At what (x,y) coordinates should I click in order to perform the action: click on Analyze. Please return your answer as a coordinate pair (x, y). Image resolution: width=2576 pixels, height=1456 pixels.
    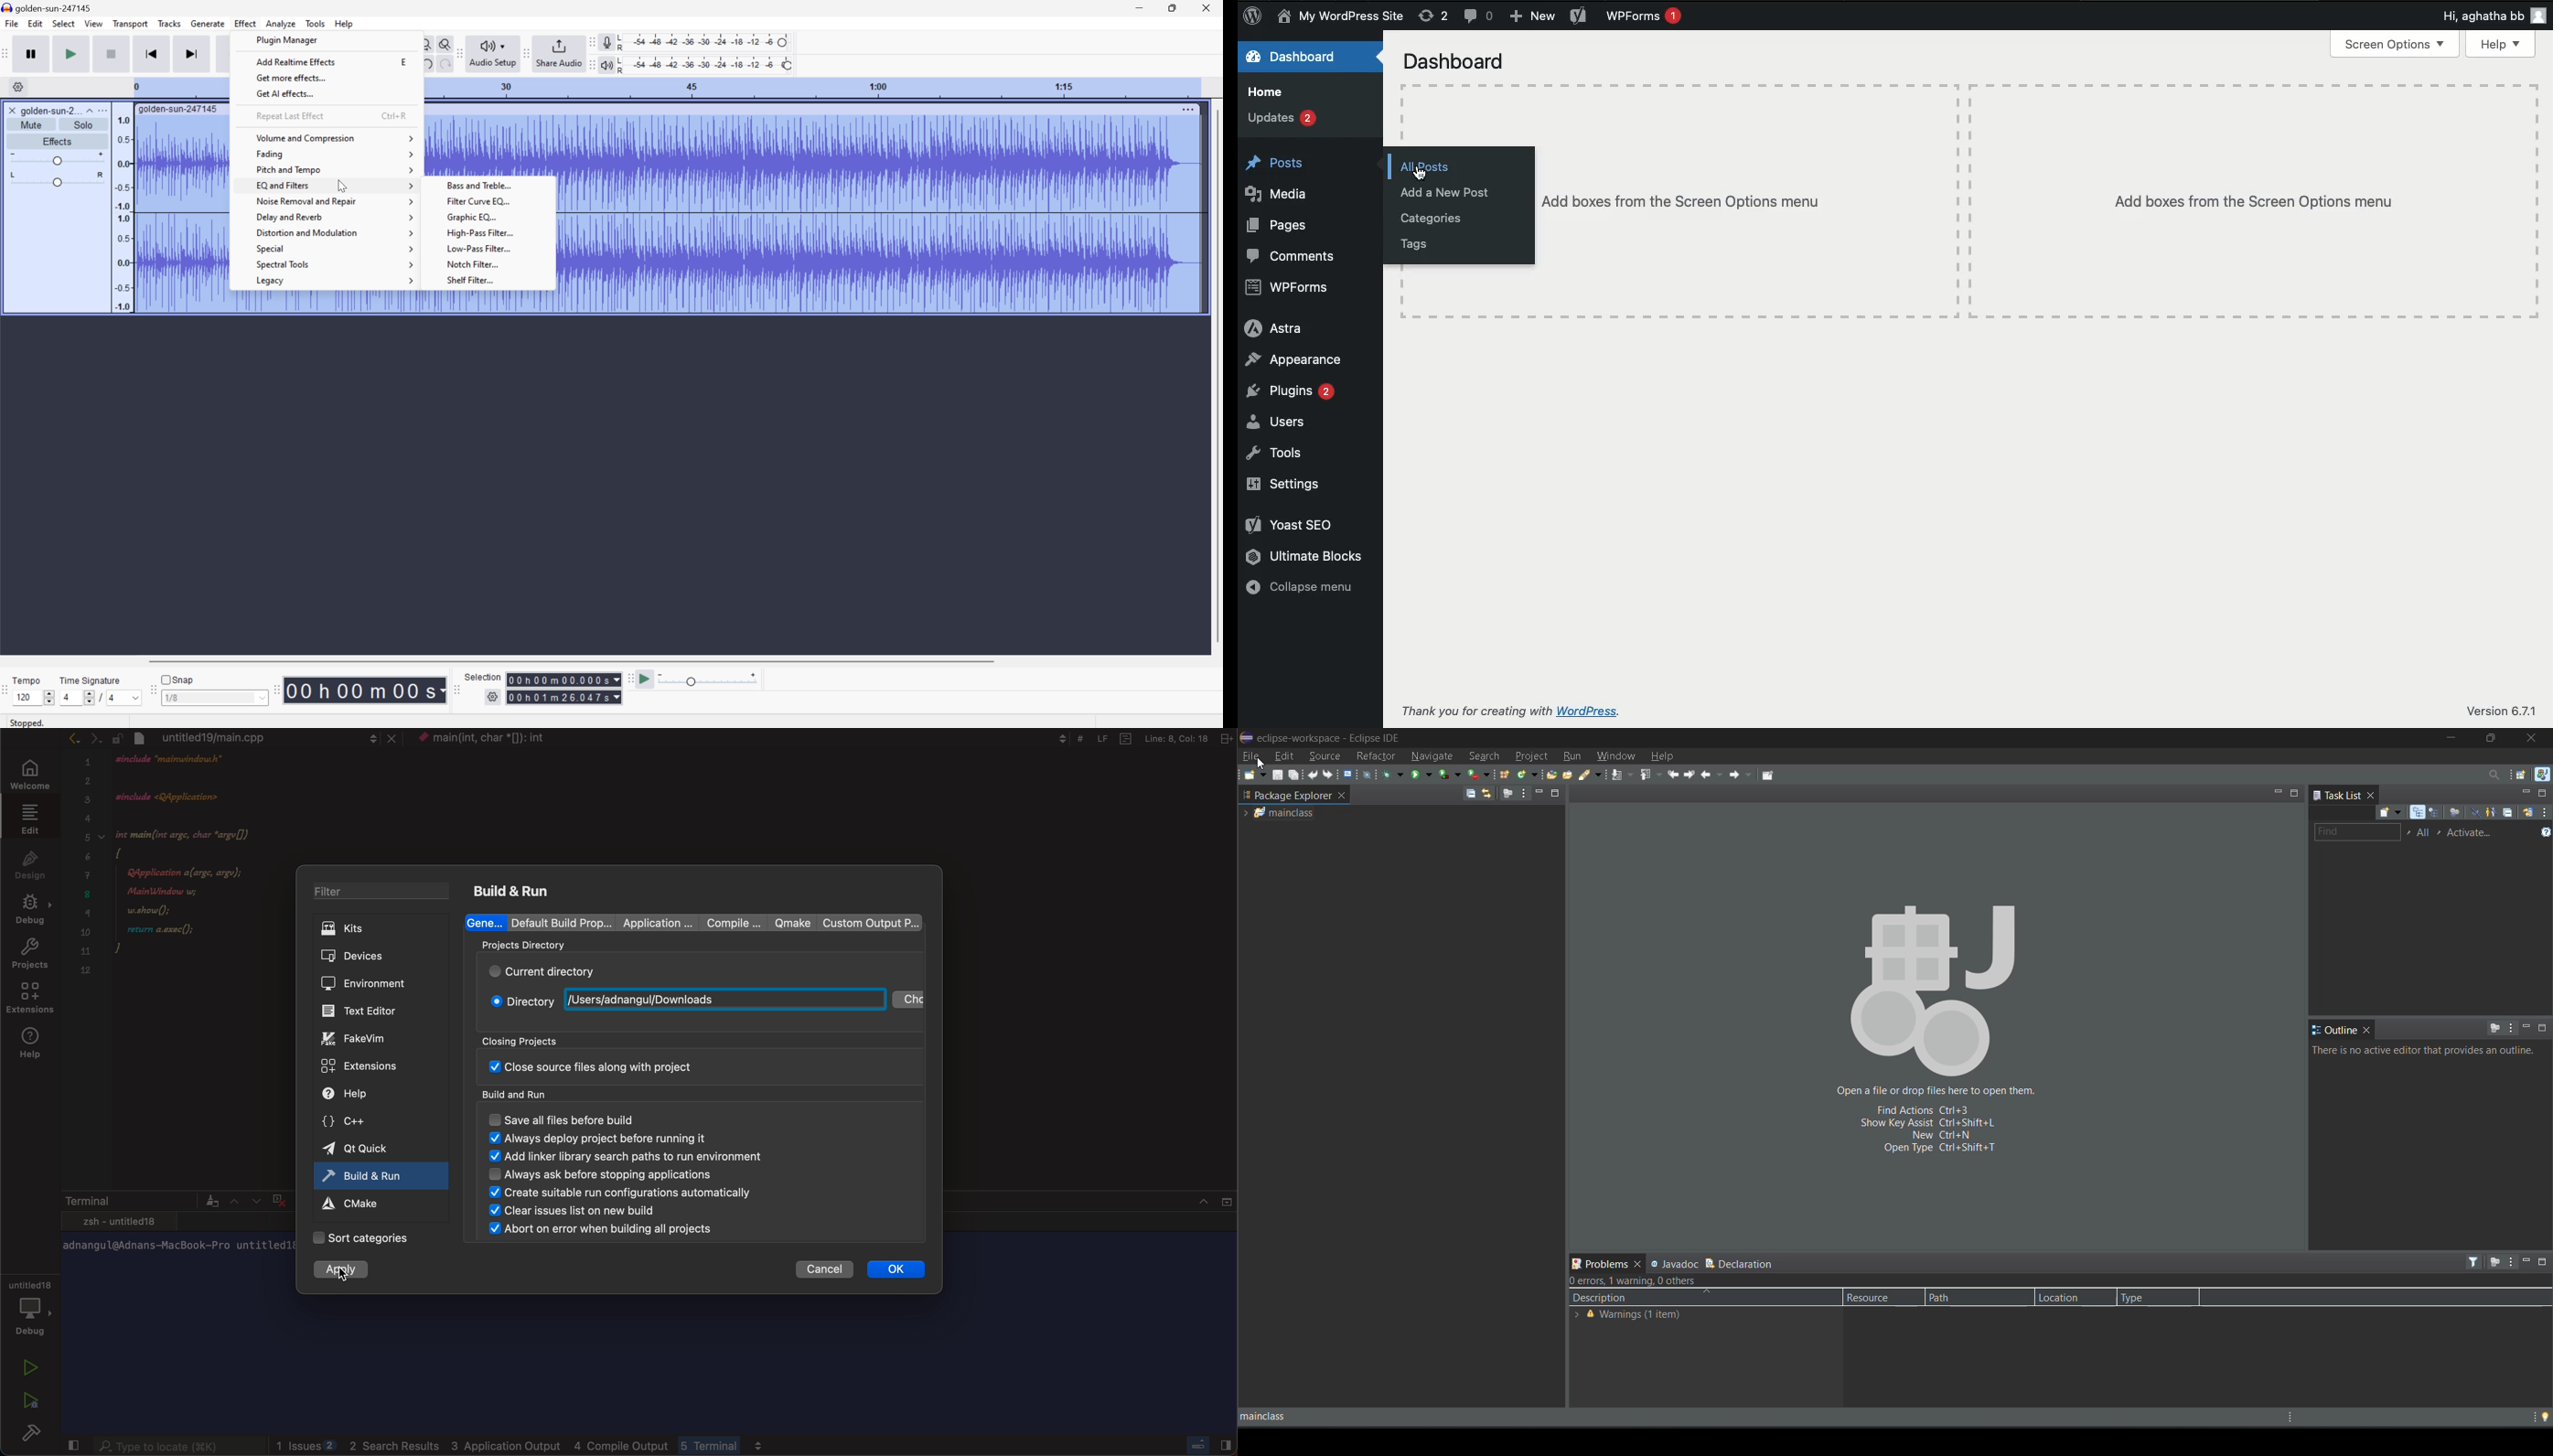
    Looking at the image, I should click on (280, 23).